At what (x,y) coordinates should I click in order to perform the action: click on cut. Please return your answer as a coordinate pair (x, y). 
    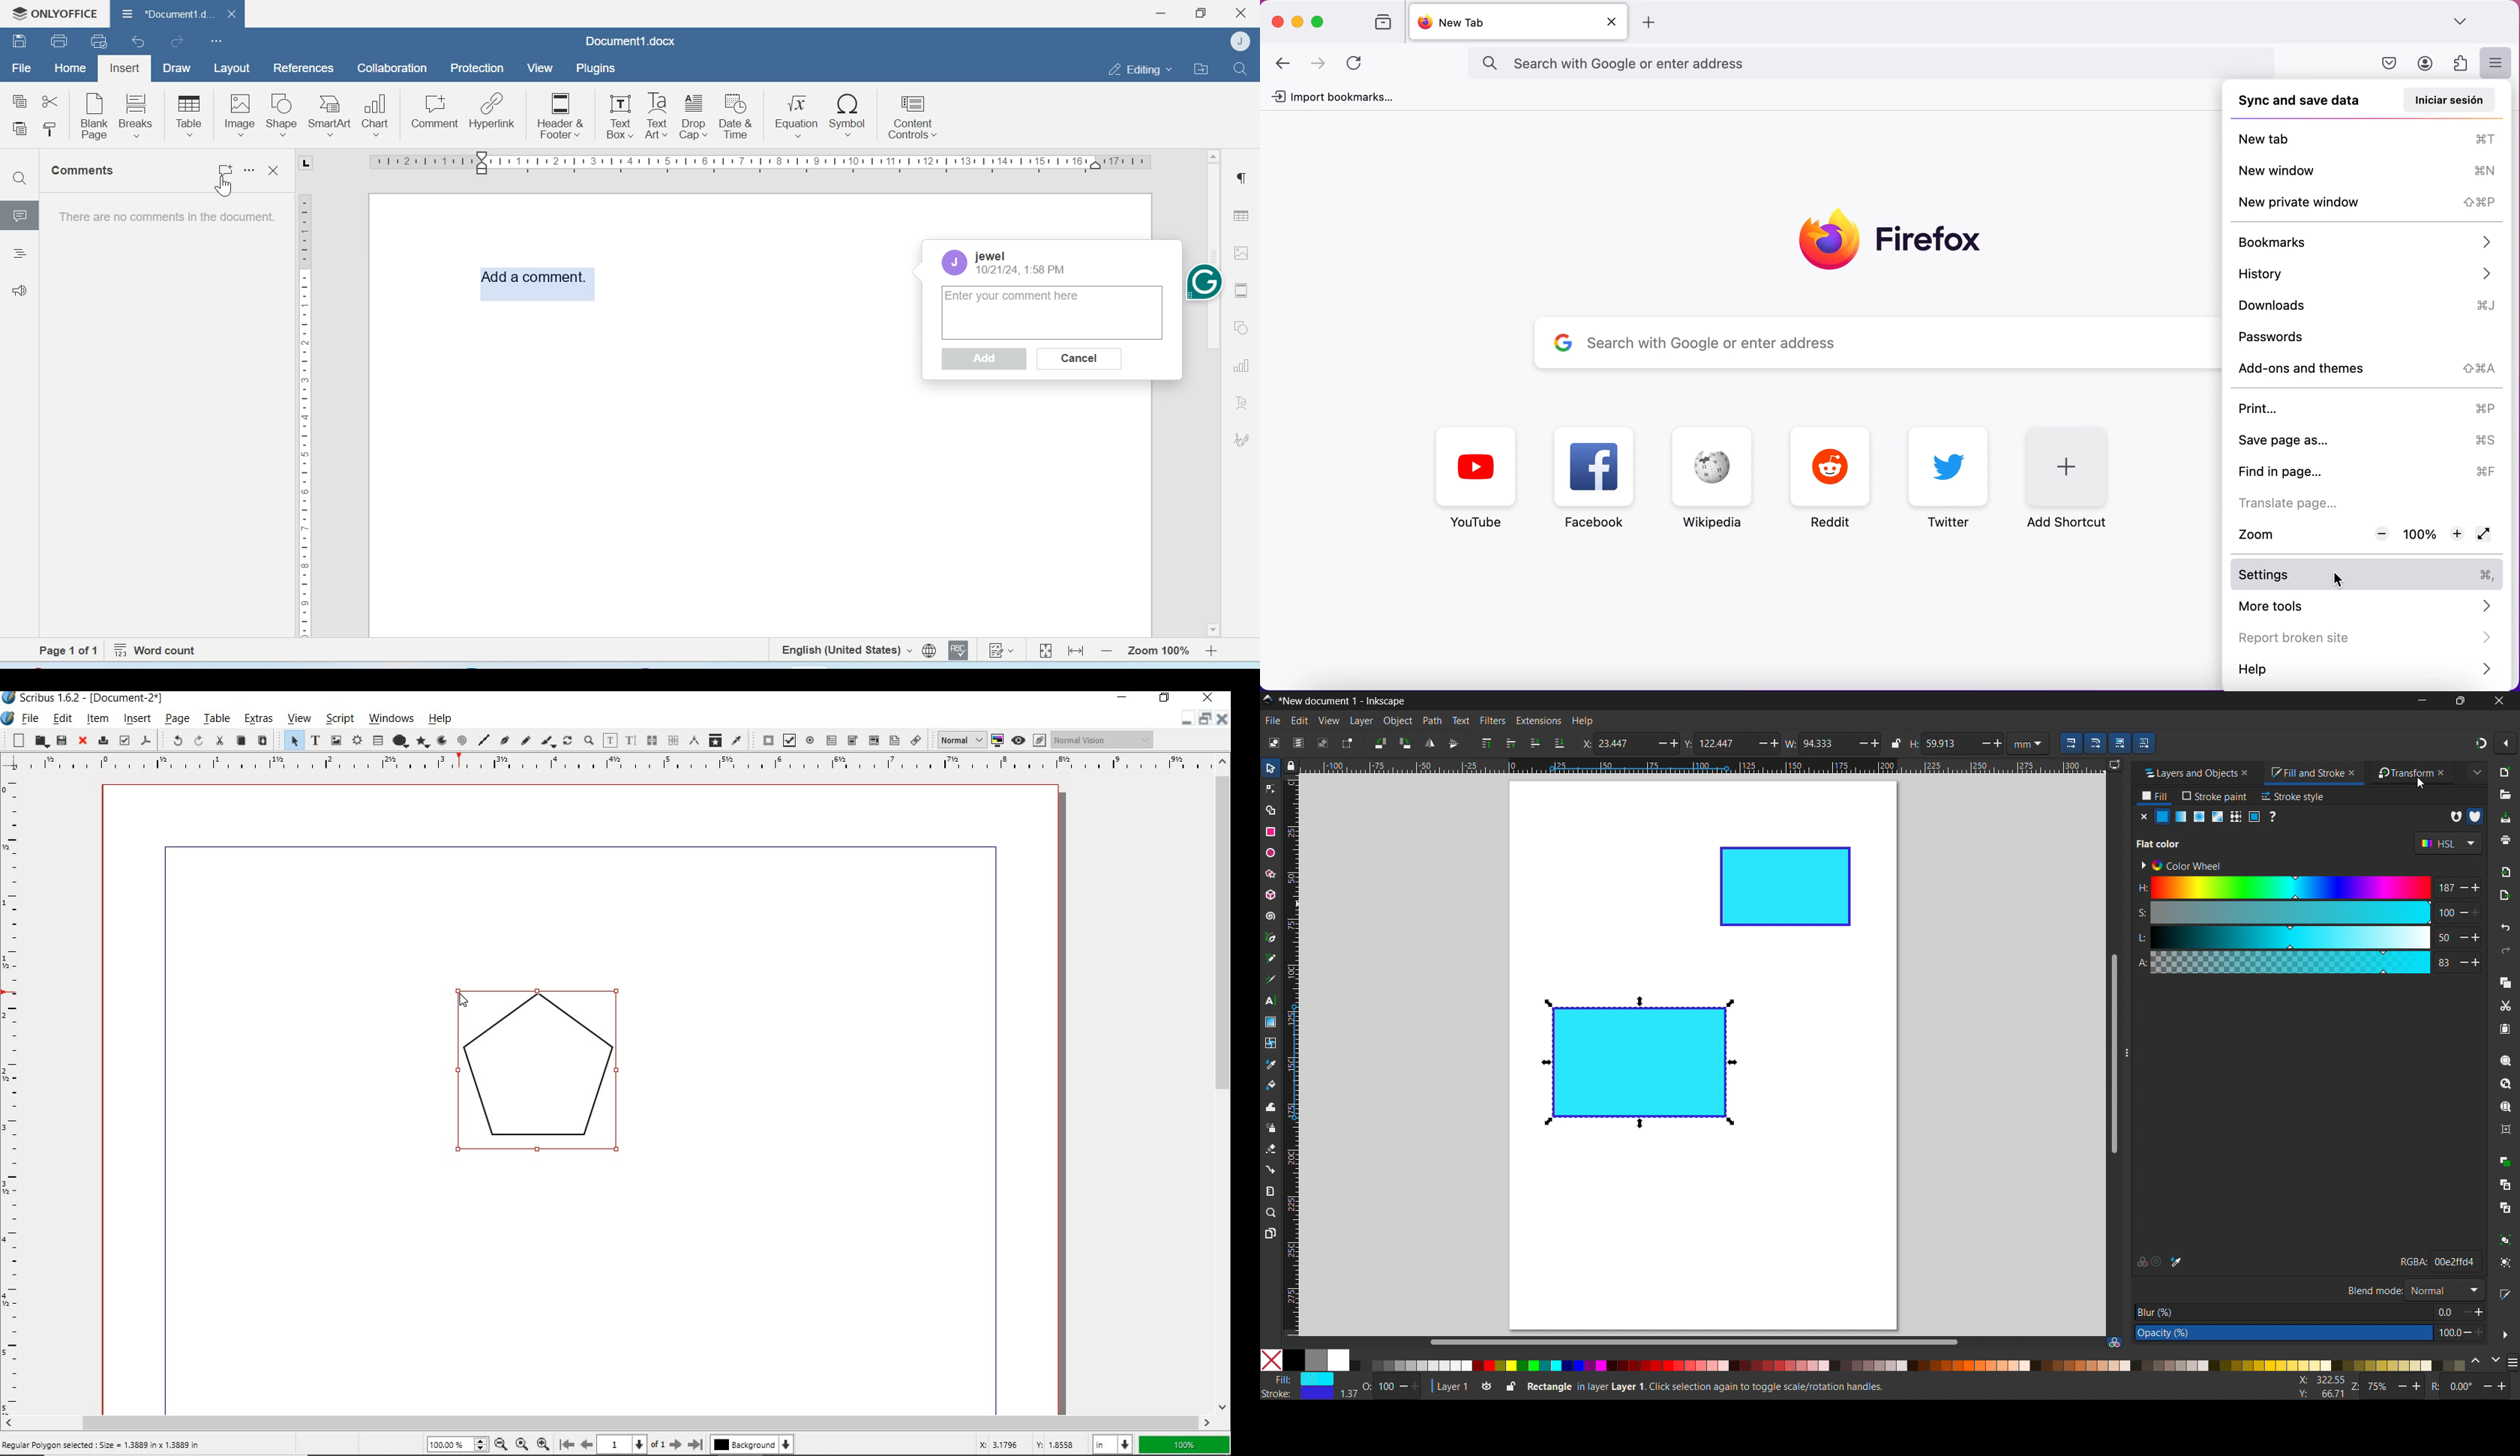
    Looking at the image, I should click on (2505, 1007).